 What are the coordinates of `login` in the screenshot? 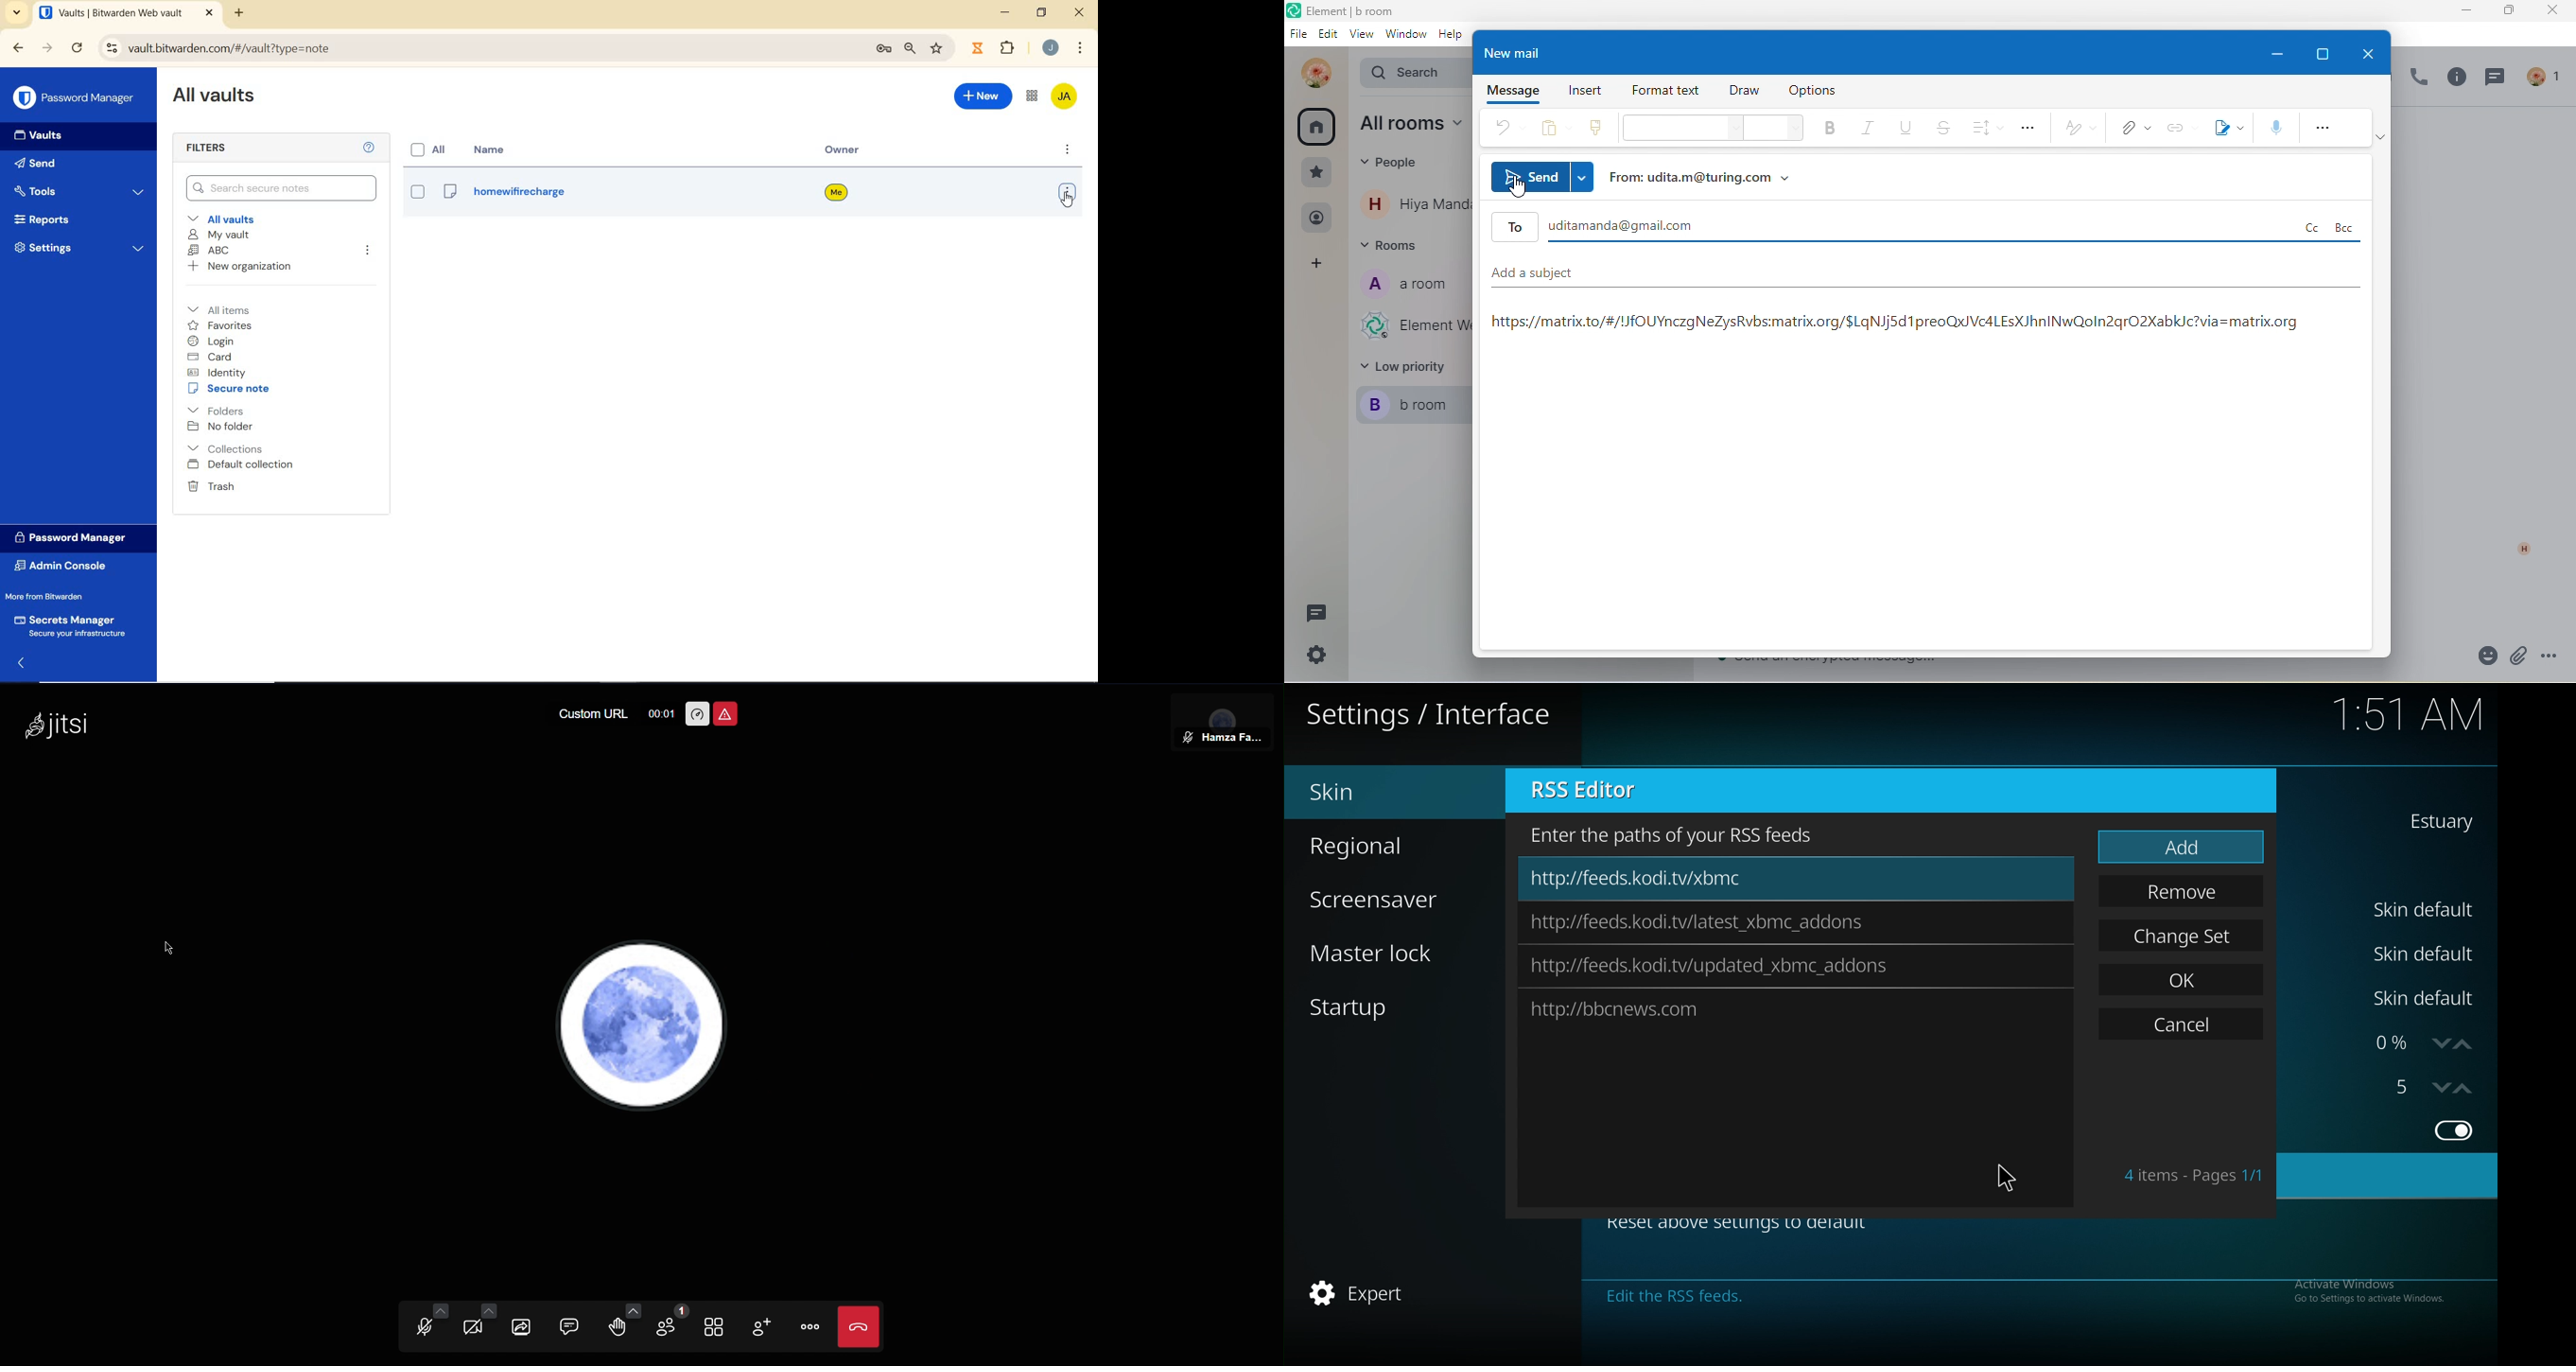 It's located at (213, 341).